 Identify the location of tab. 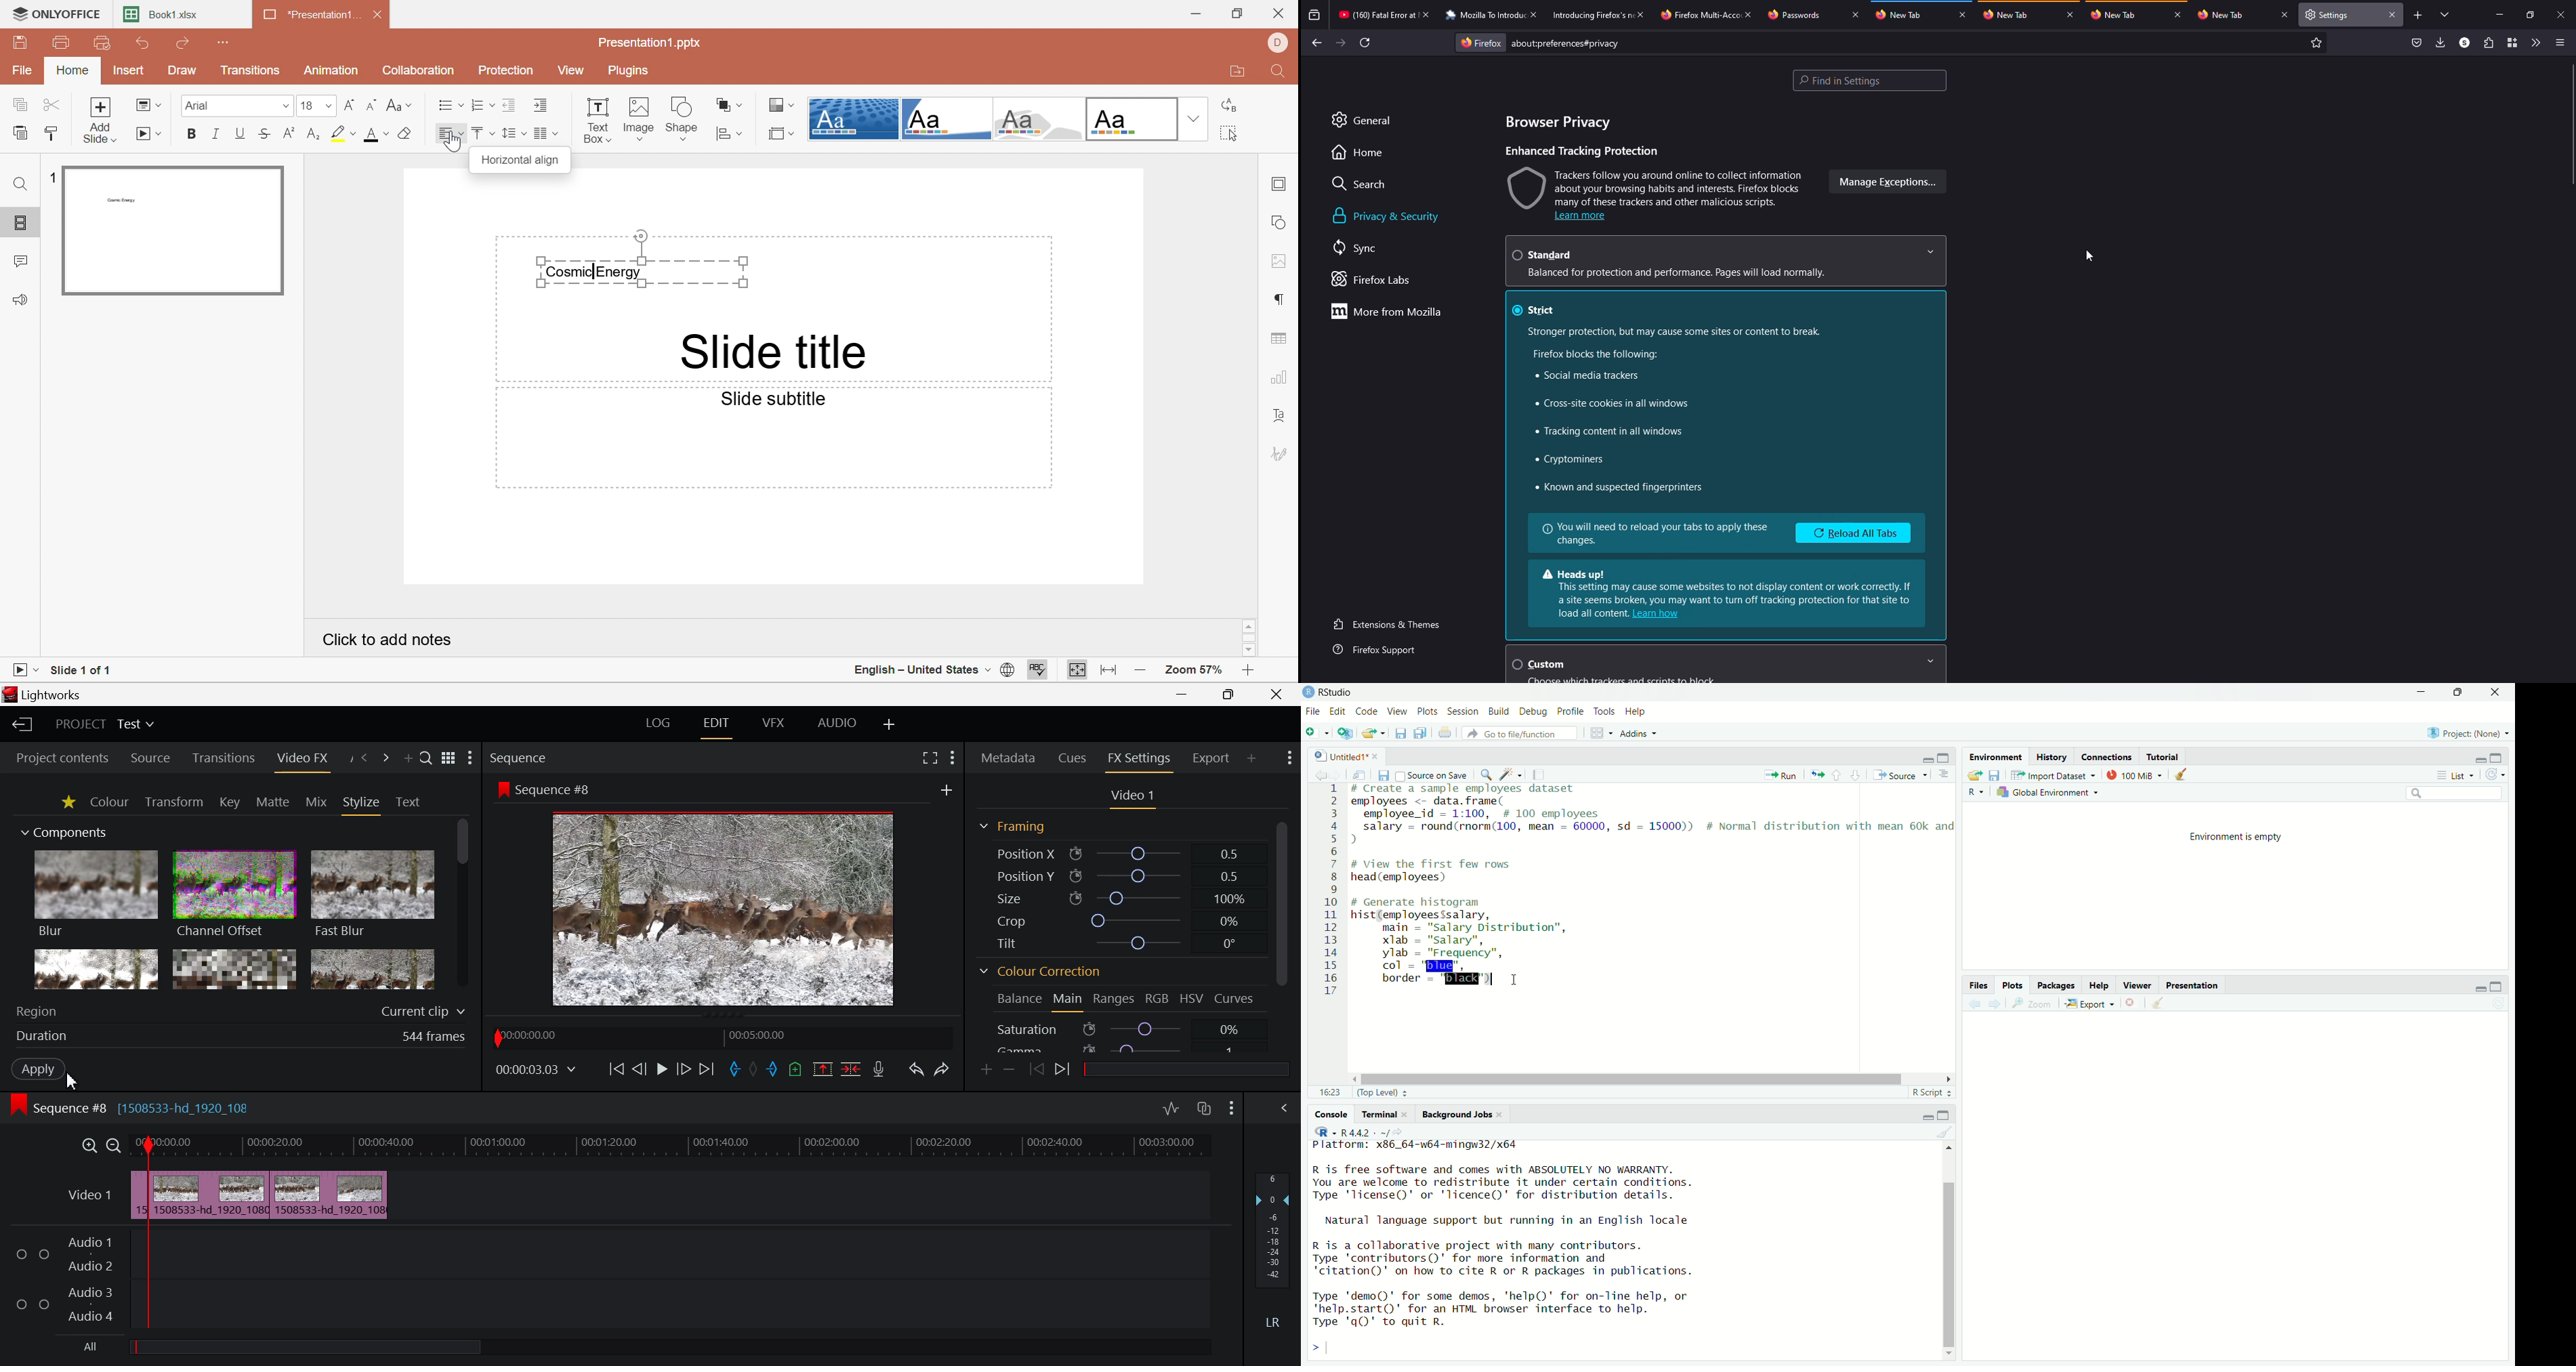
(1793, 15).